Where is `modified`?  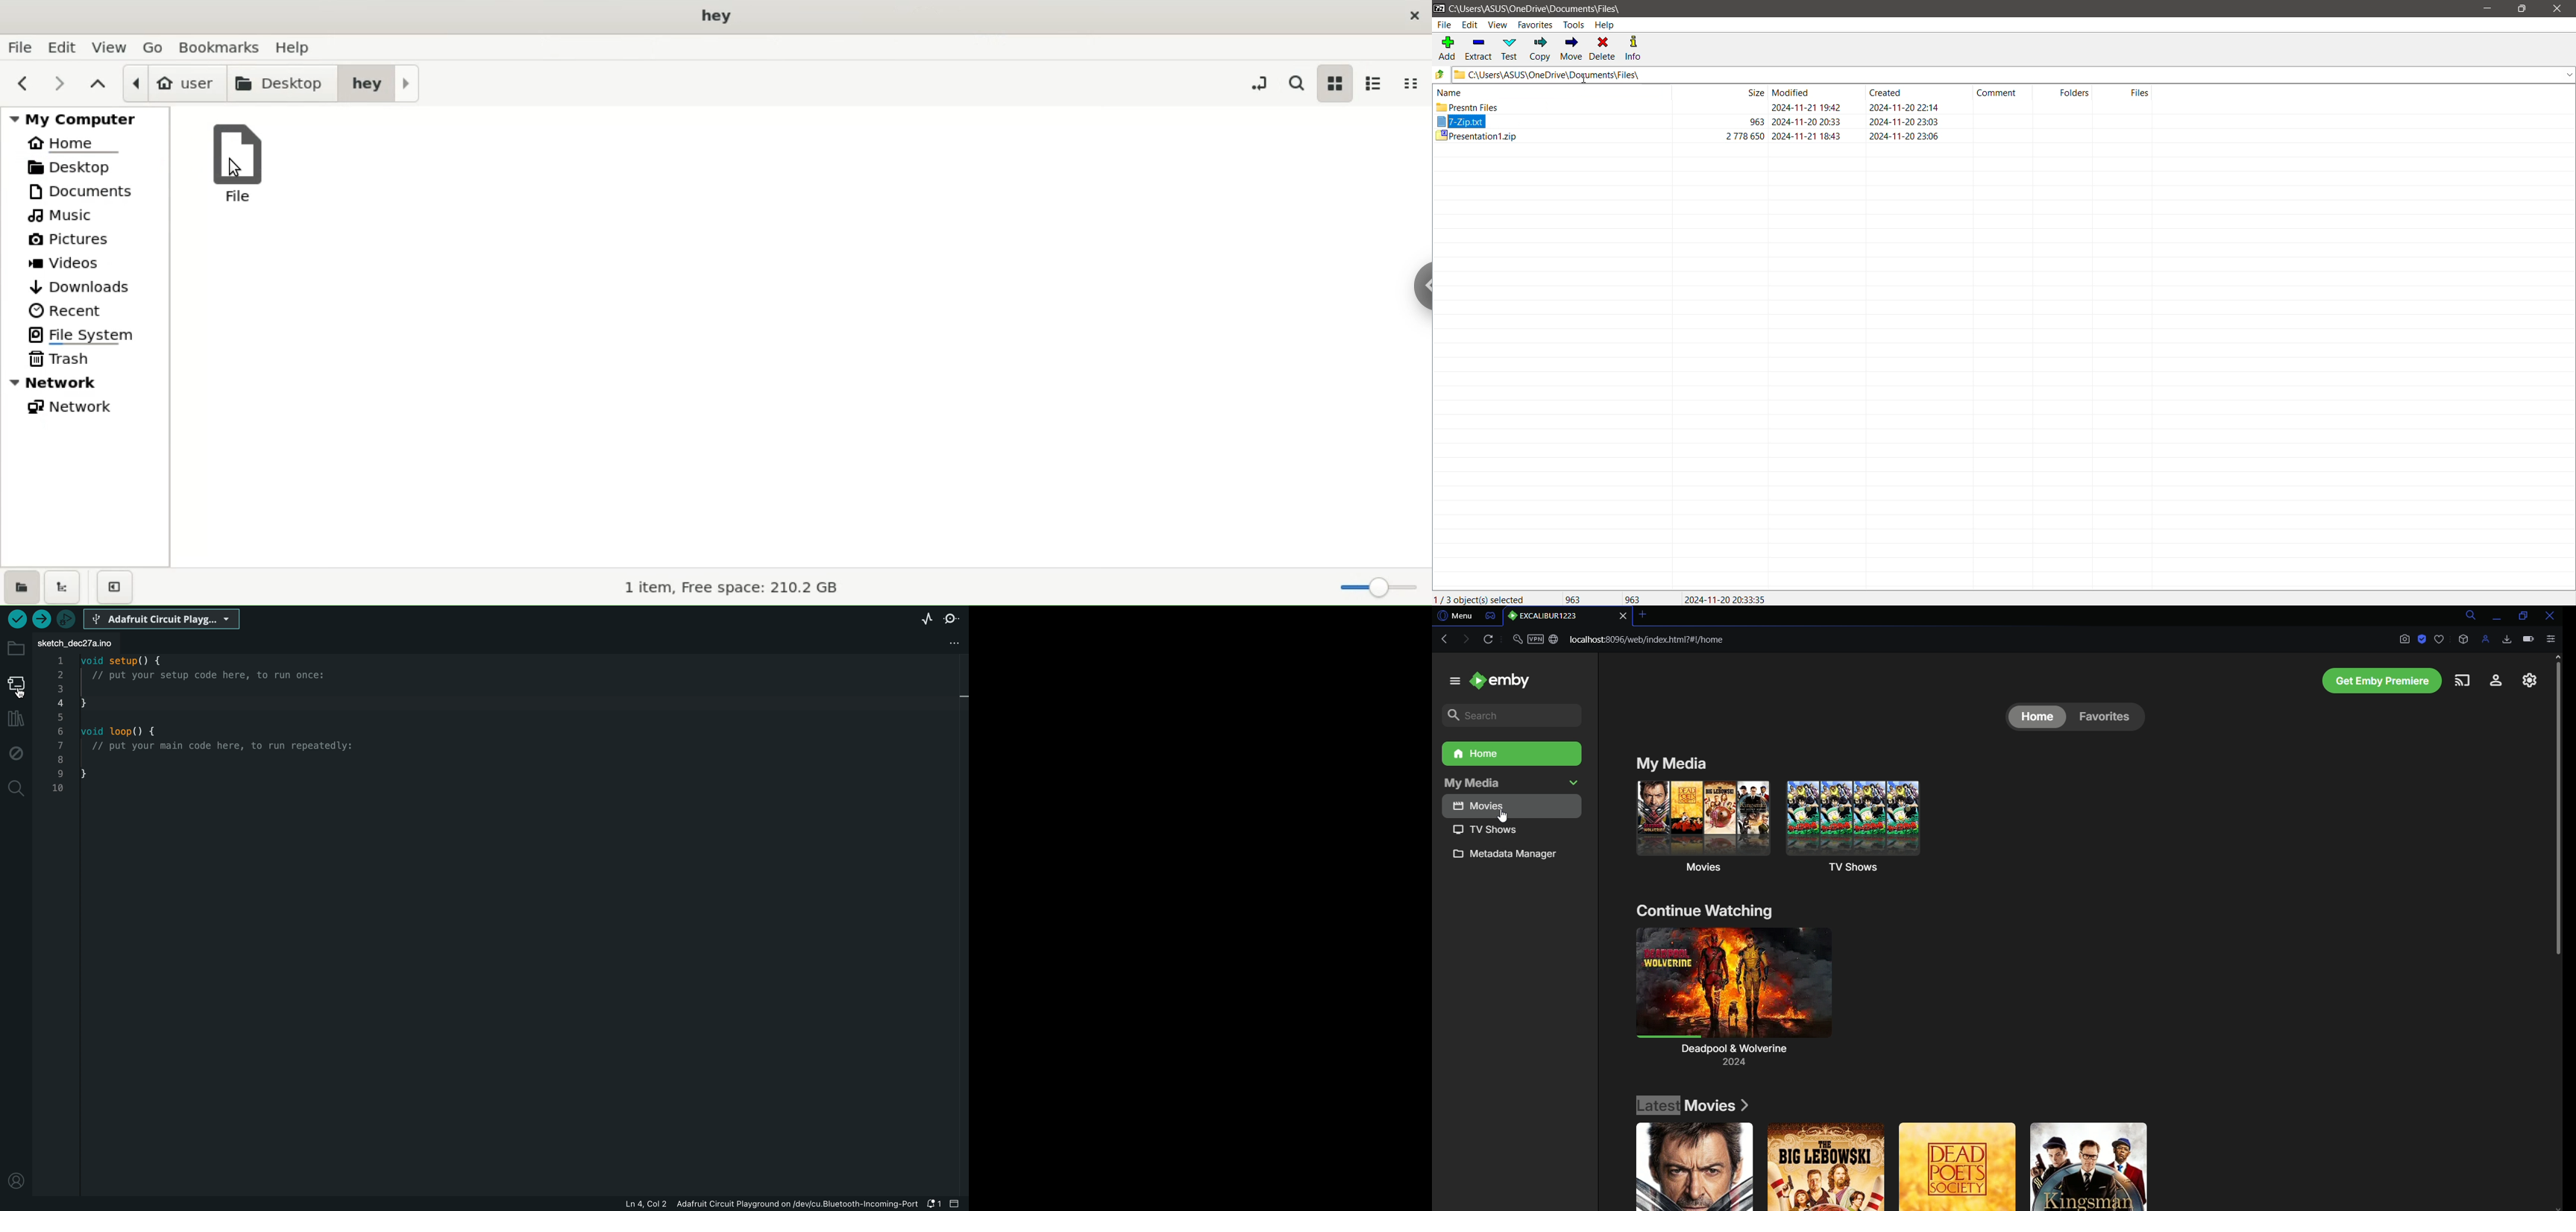
modified is located at coordinates (1791, 92).